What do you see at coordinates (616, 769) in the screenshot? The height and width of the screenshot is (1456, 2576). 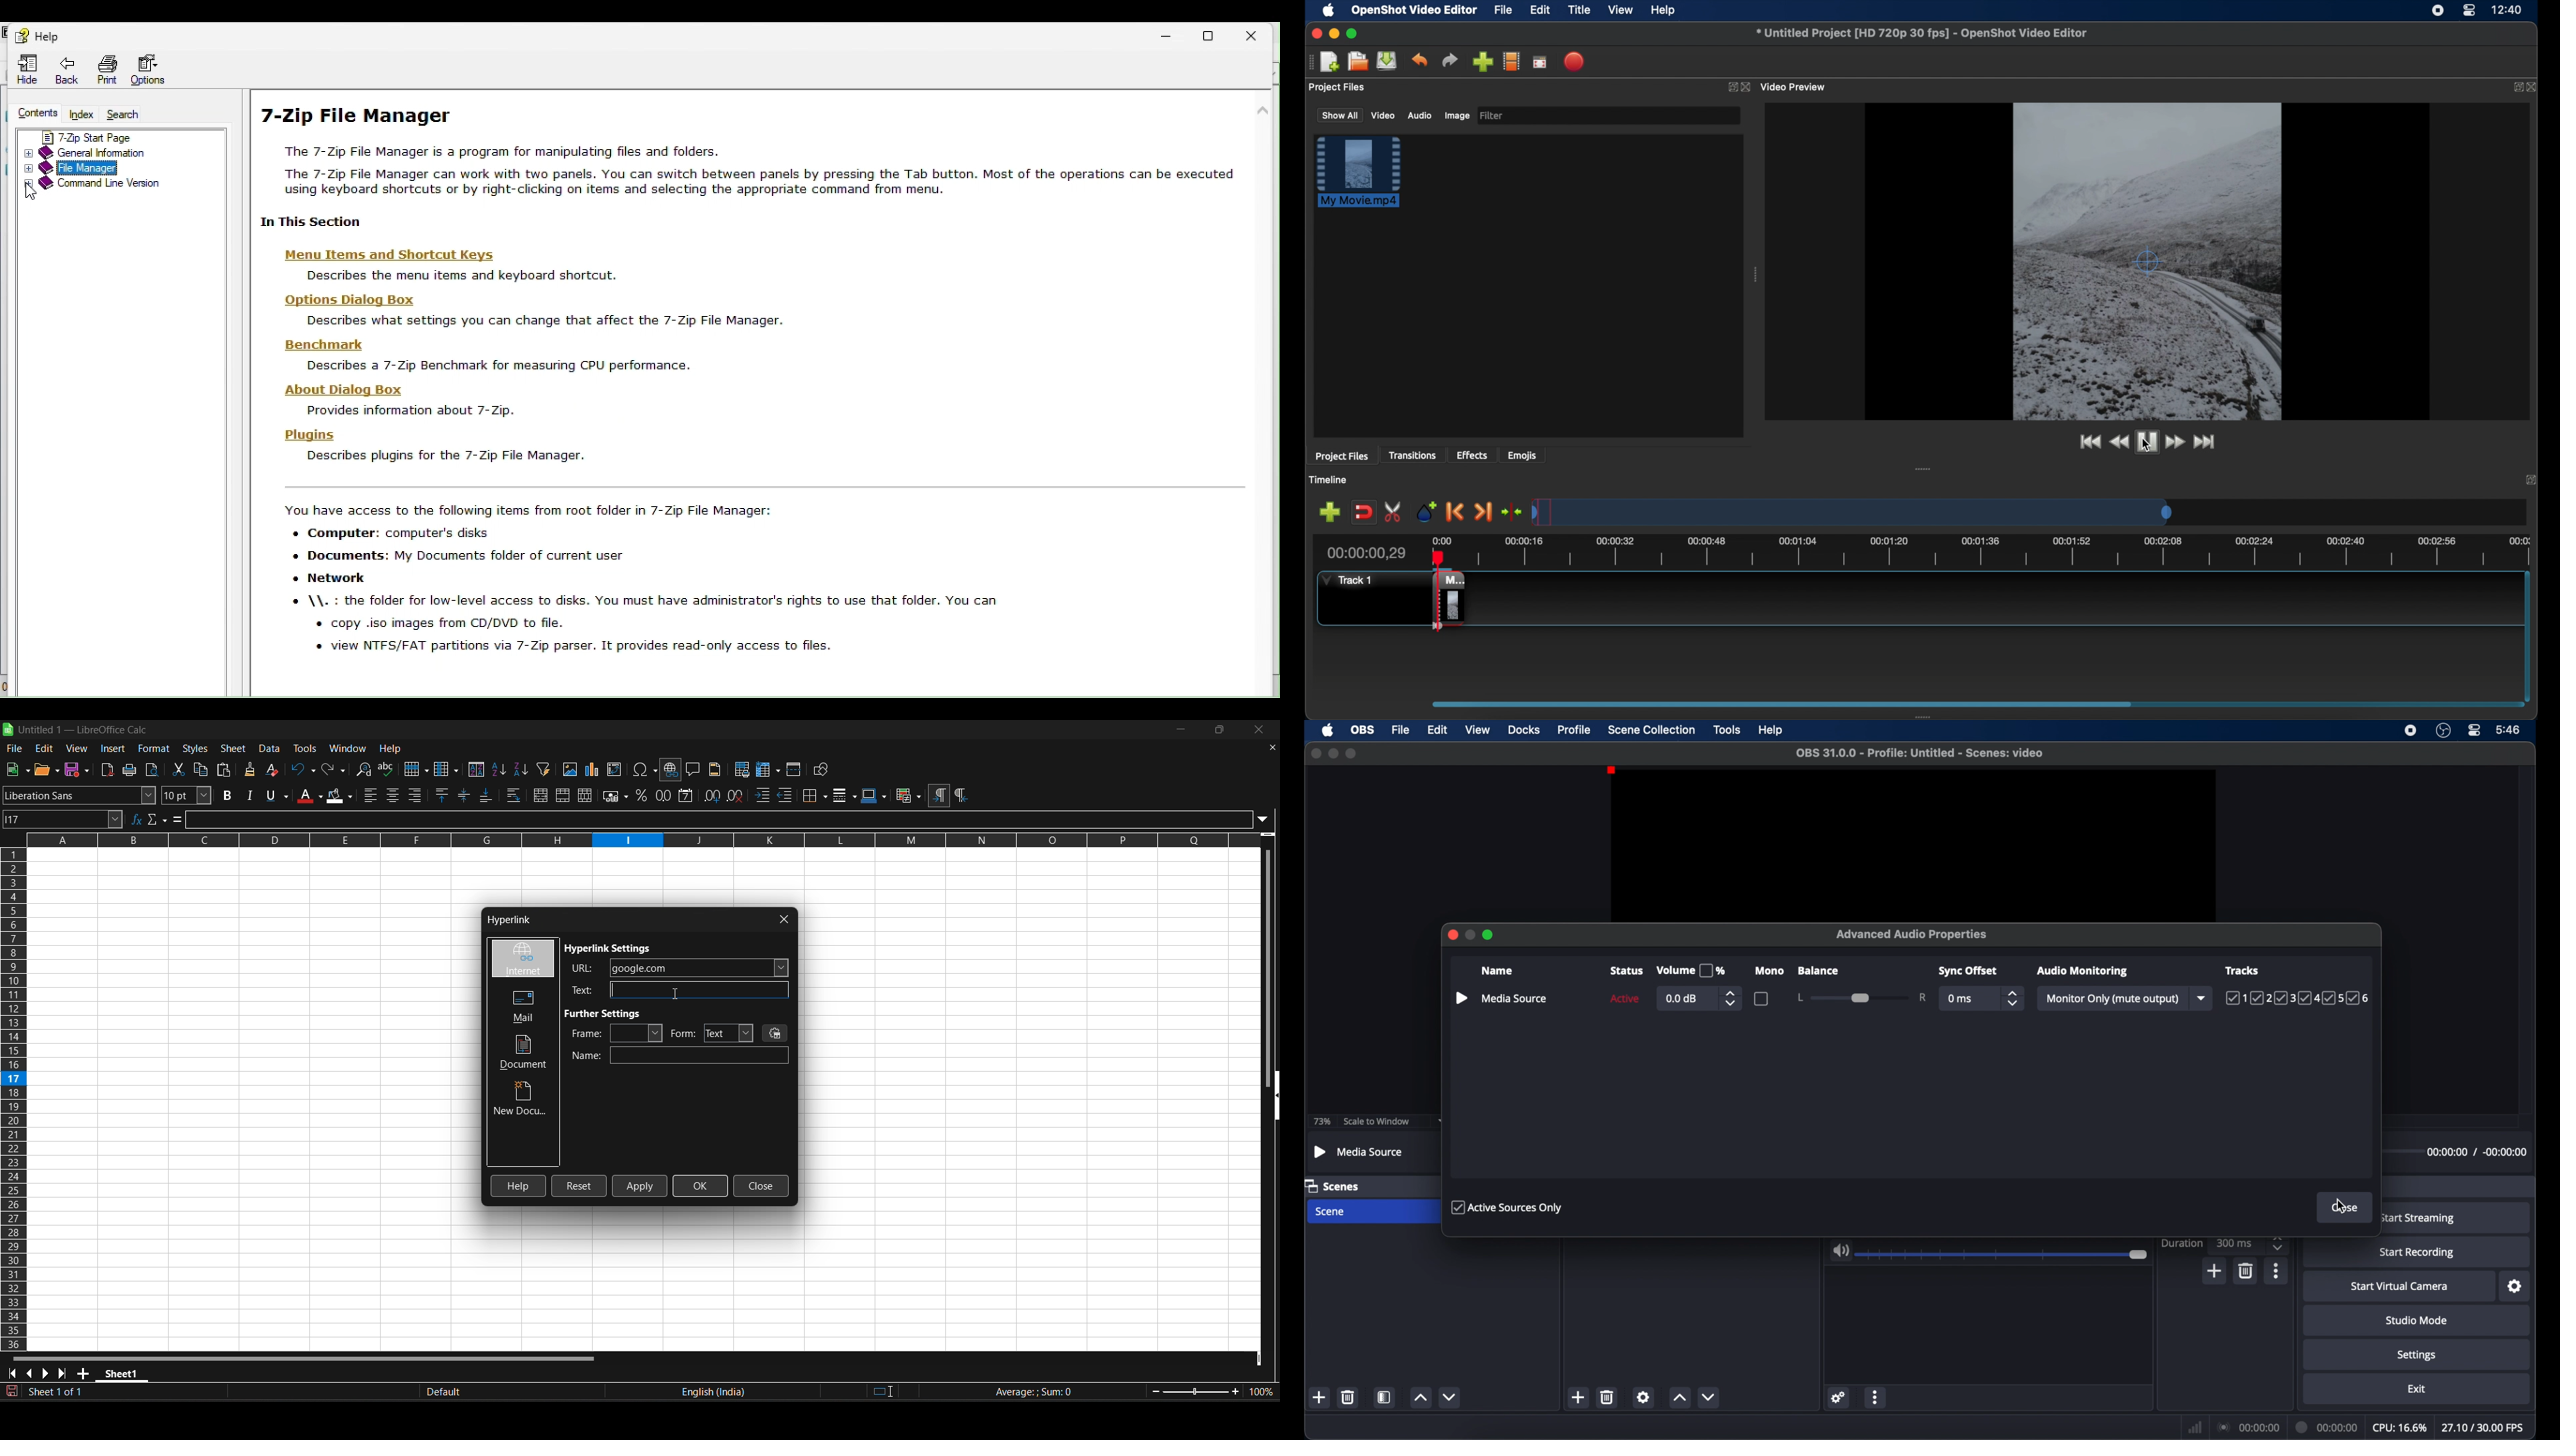 I see `insert or edit pivot table` at bounding box center [616, 769].